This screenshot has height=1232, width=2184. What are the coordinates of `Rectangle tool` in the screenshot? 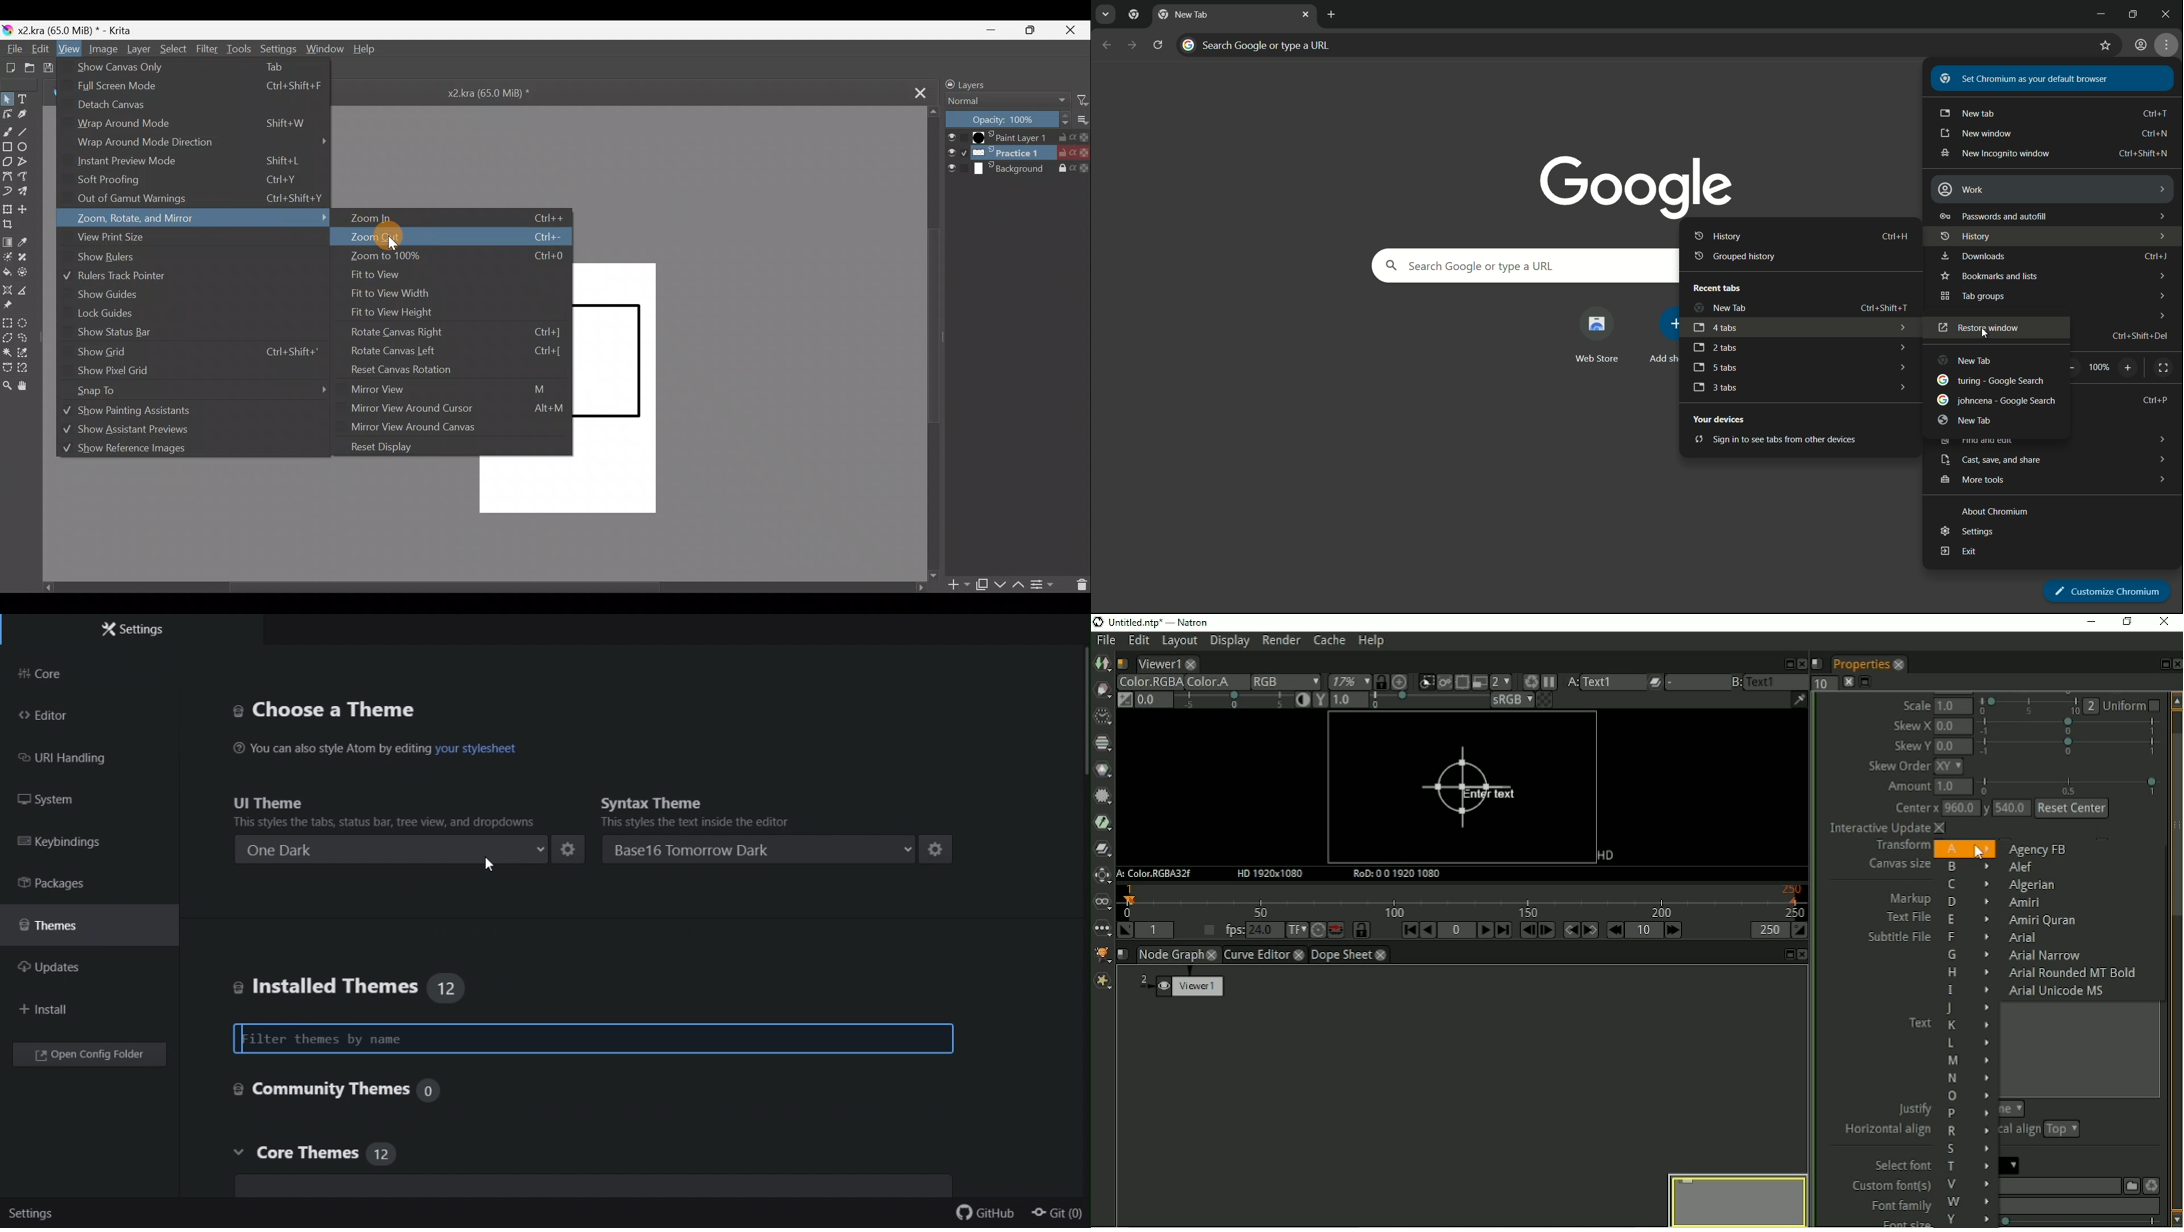 It's located at (7, 145).